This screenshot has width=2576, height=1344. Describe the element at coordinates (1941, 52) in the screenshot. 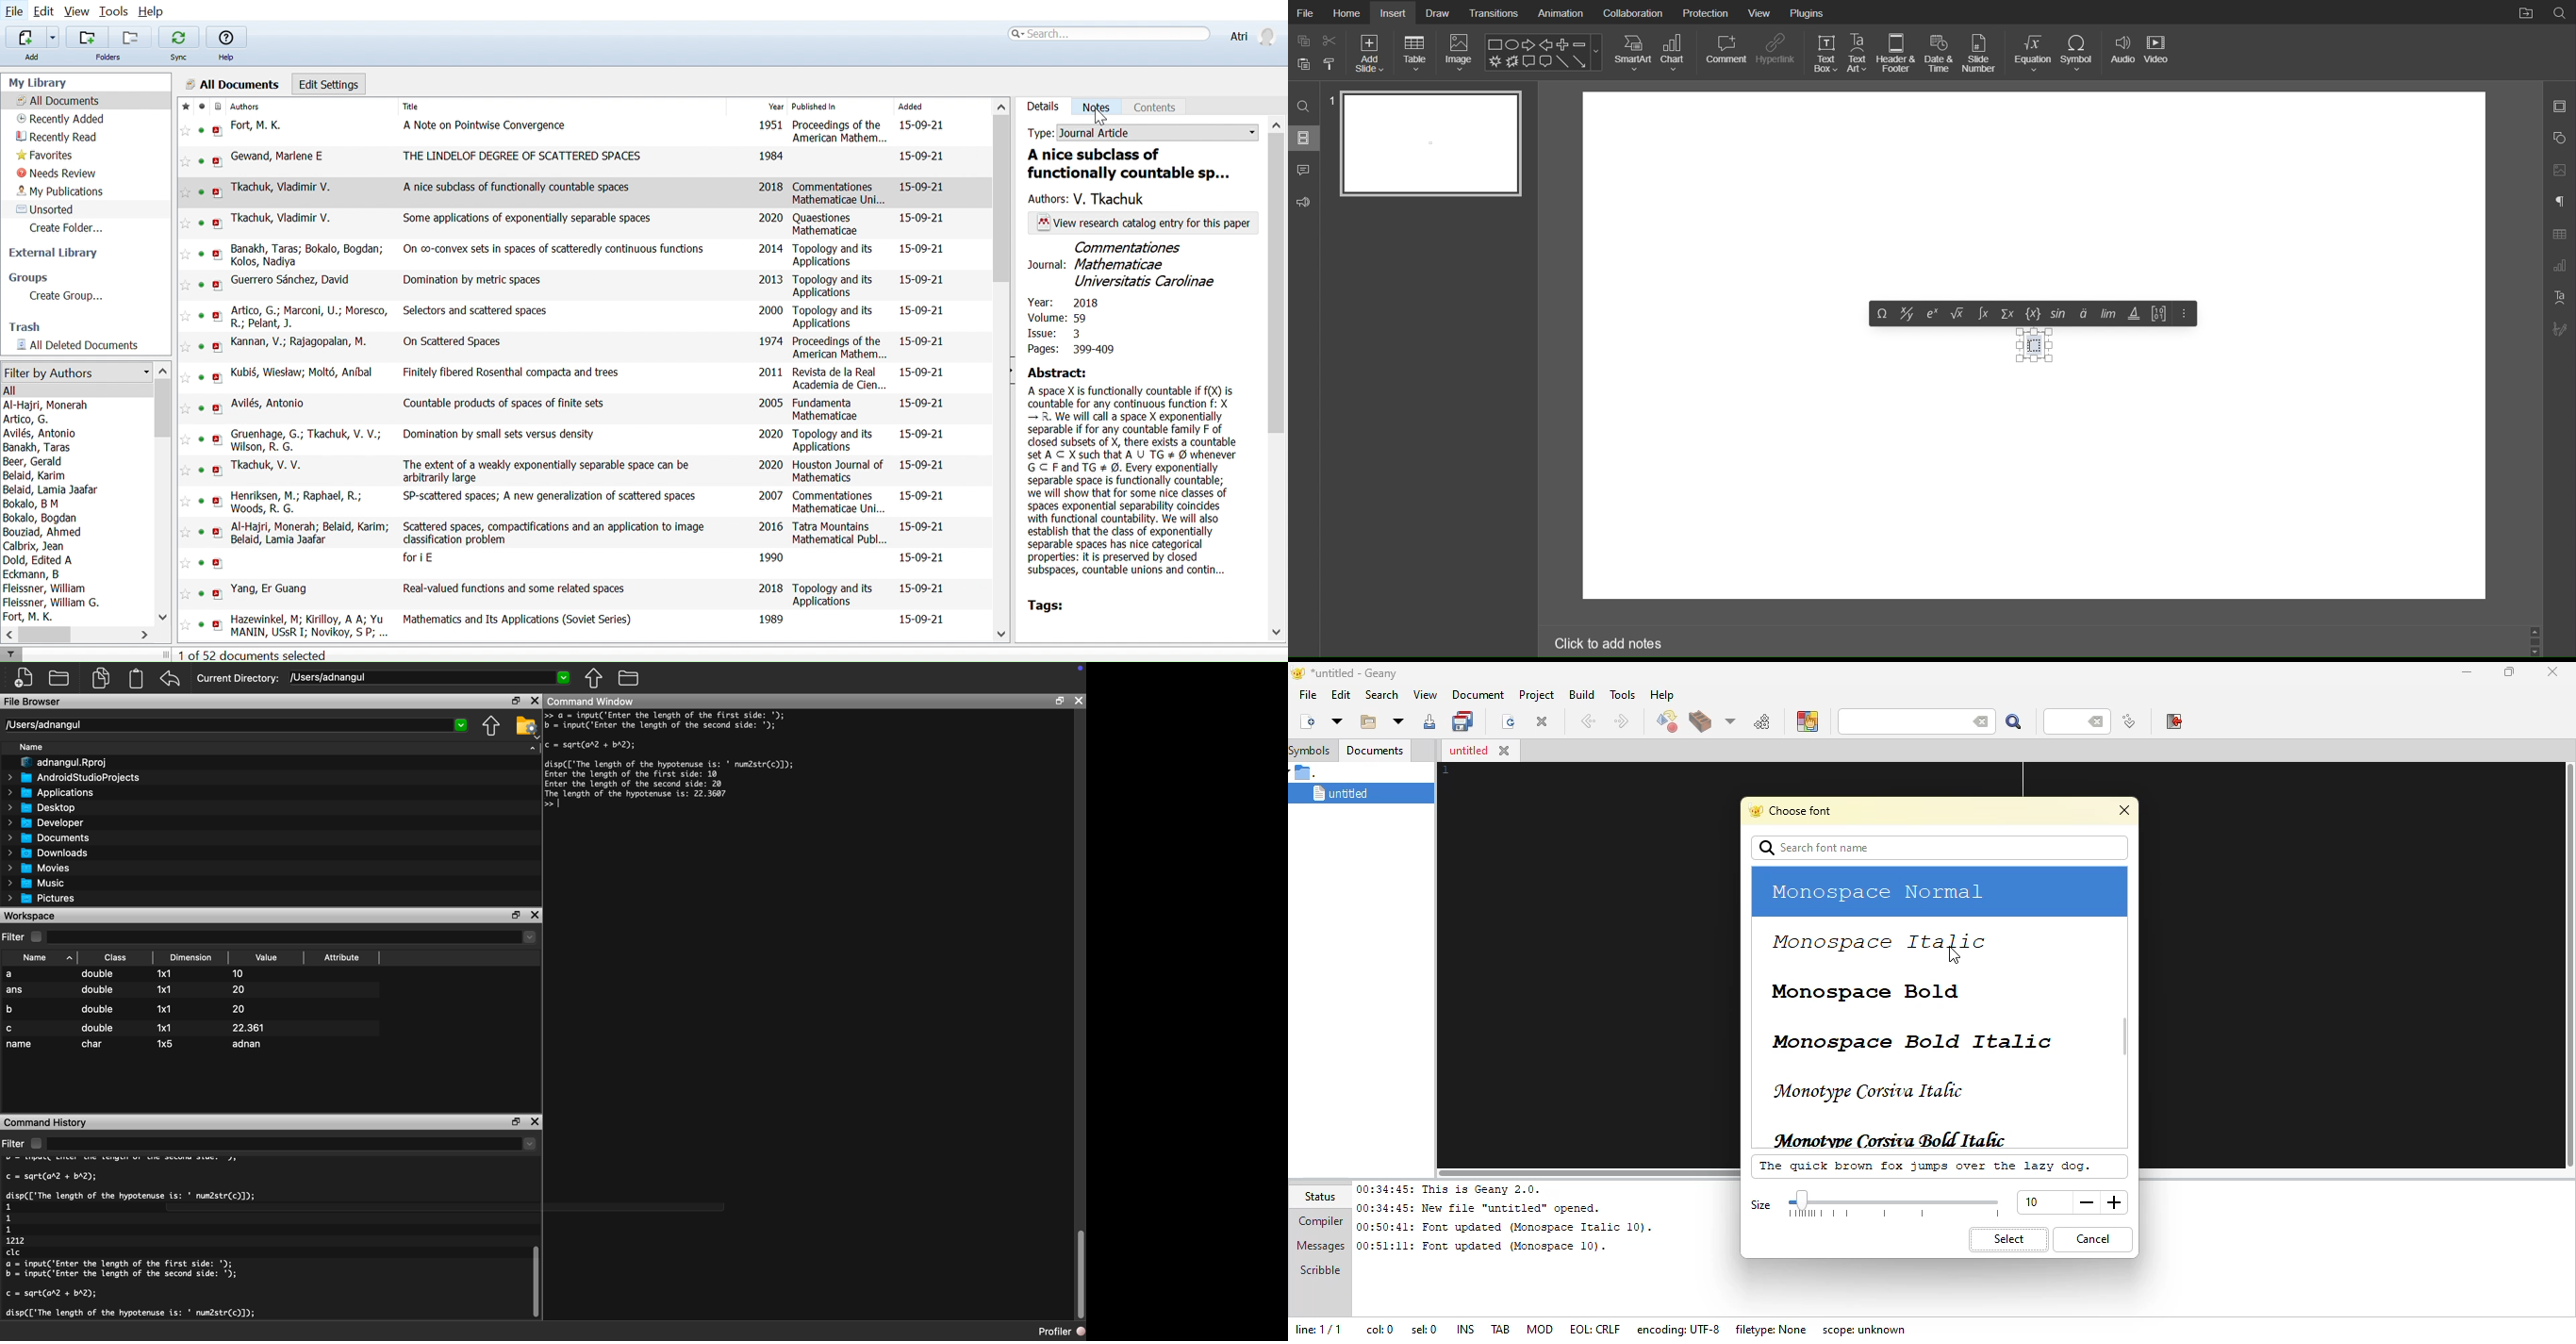

I see `Date & Time` at that location.